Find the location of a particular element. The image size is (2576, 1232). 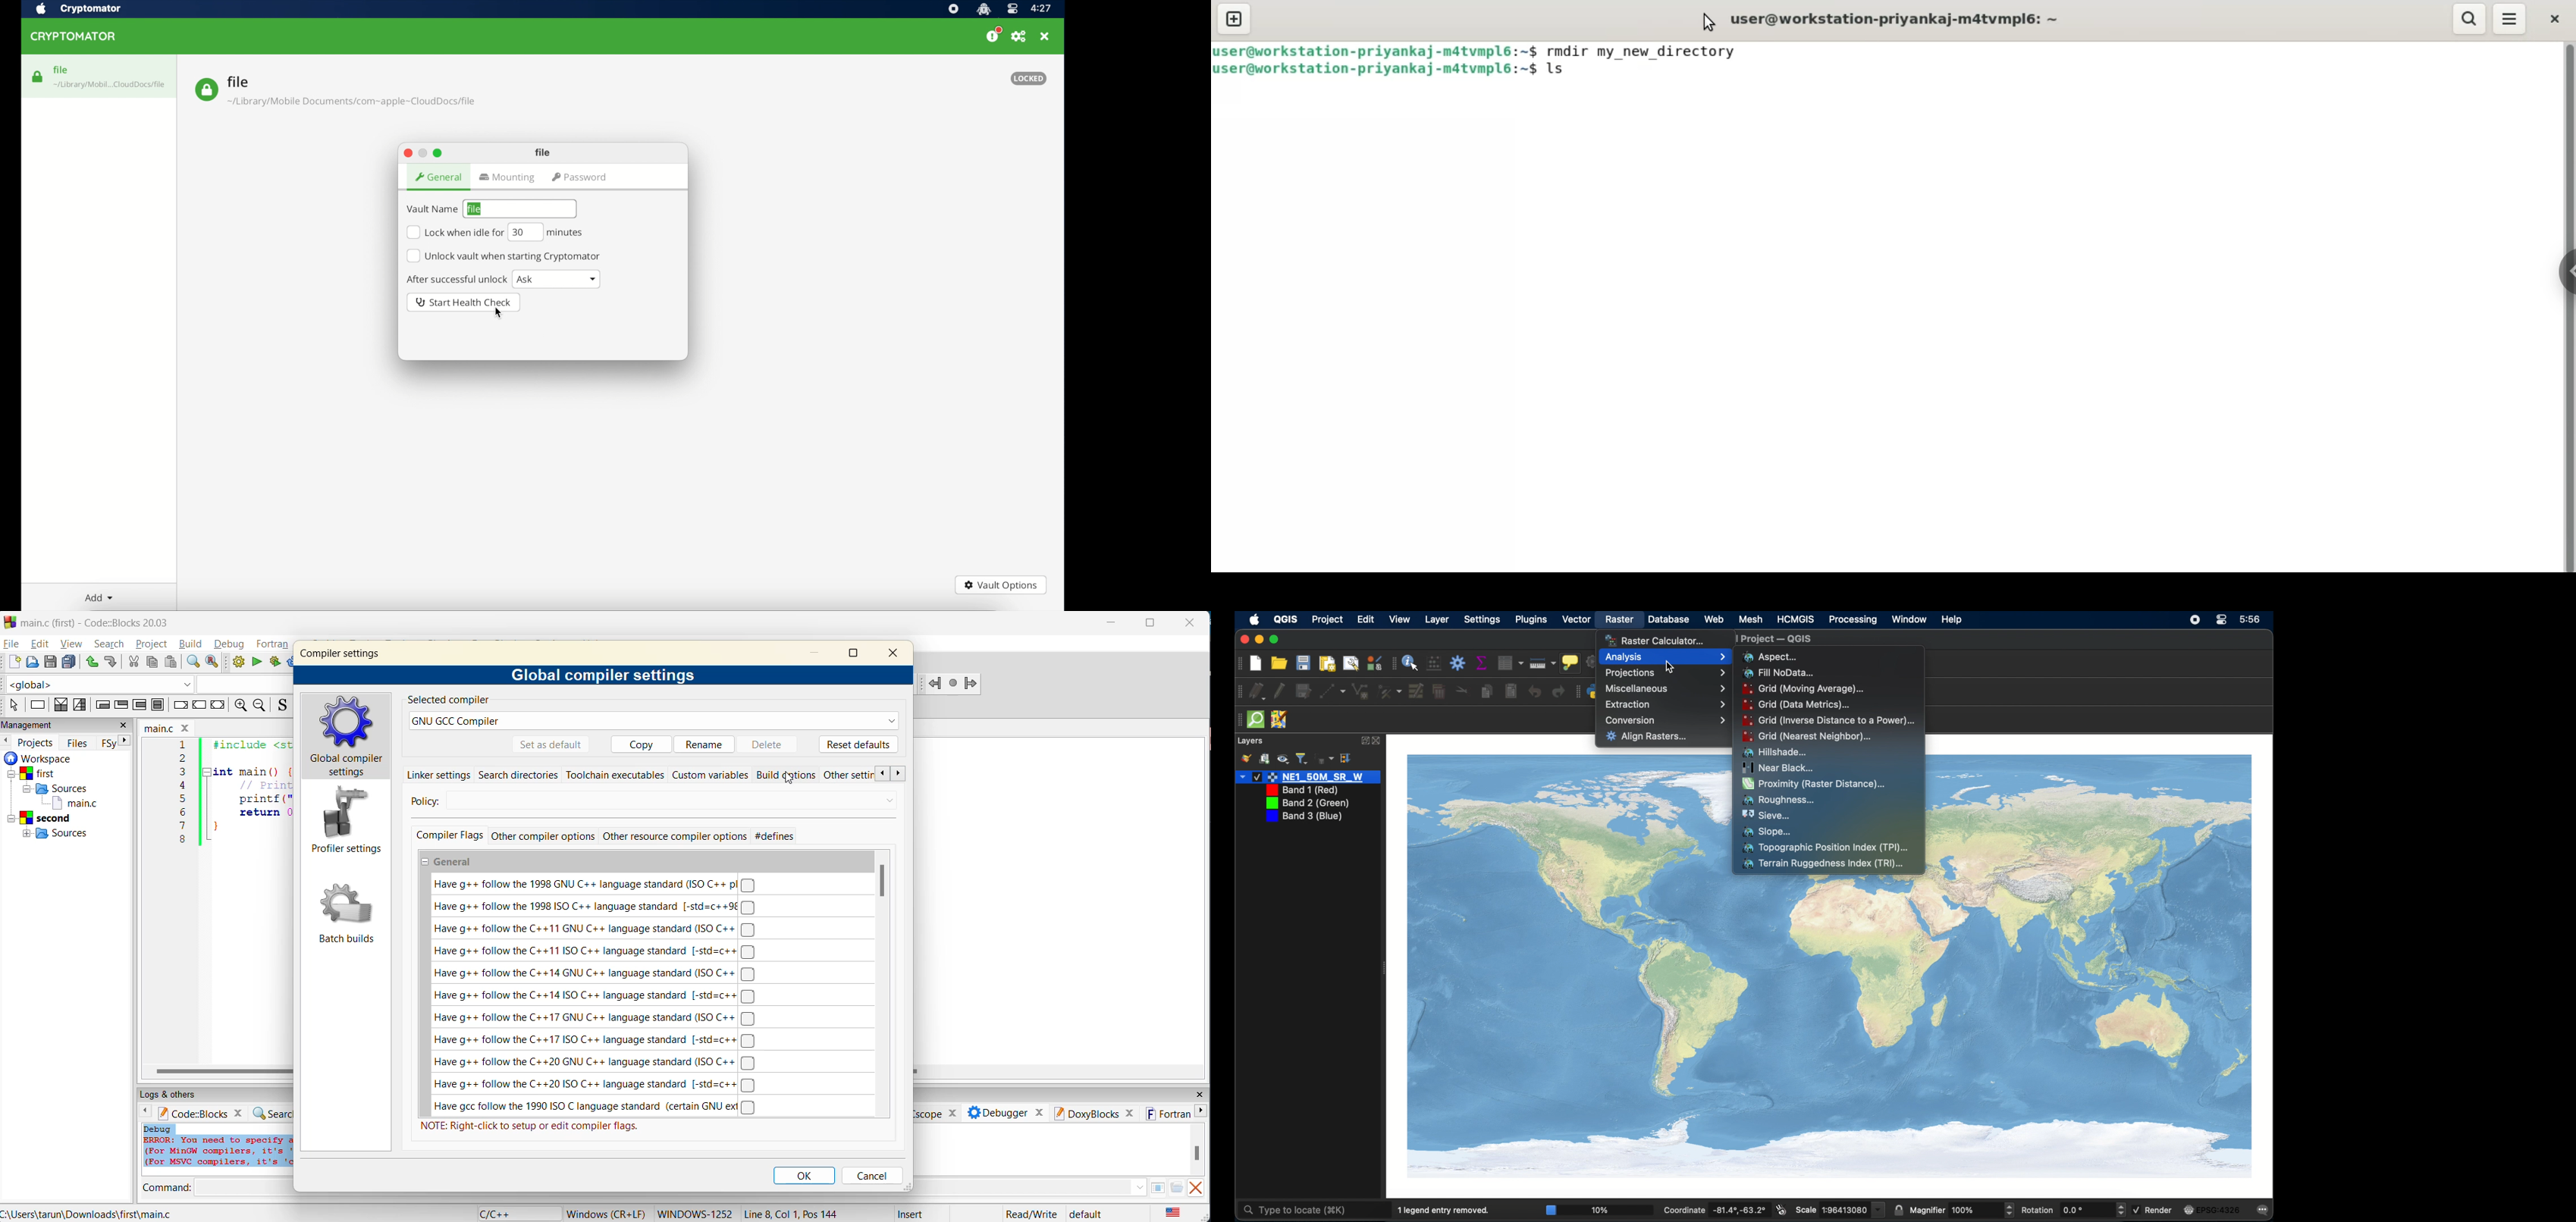

general is located at coordinates (456, 860).